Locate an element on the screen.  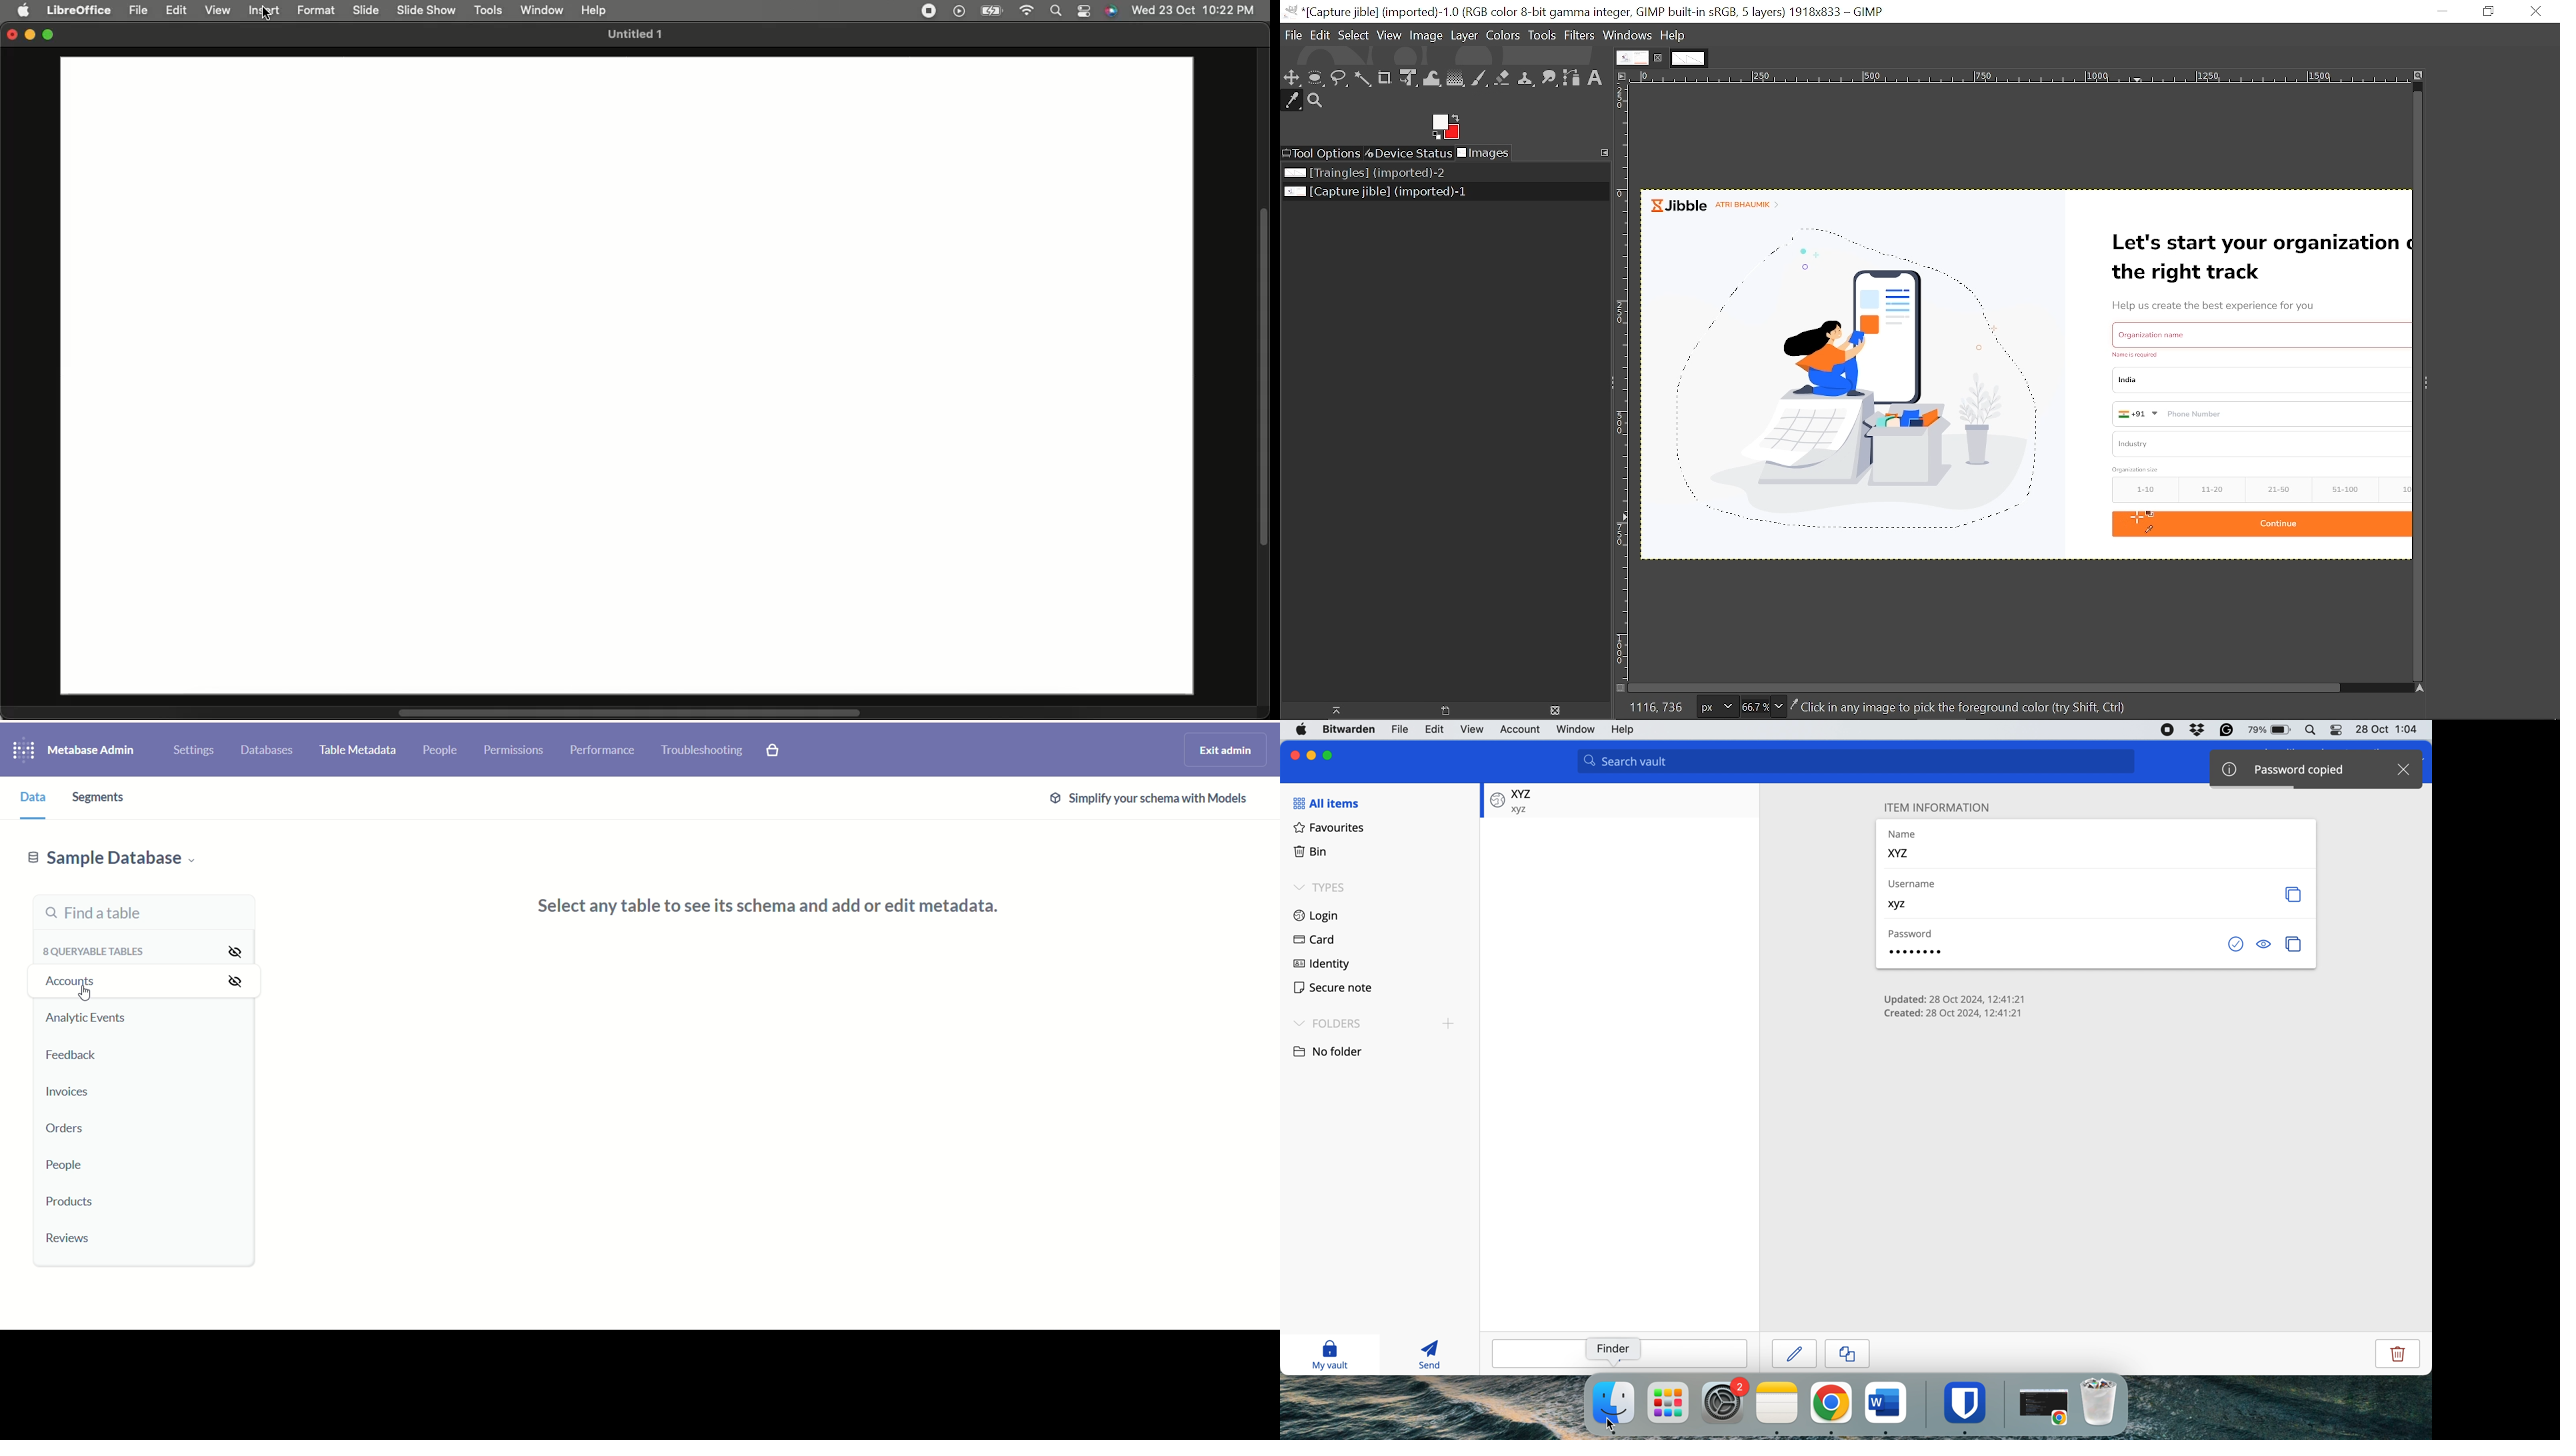
ext is located at coordinates (1149, 797).